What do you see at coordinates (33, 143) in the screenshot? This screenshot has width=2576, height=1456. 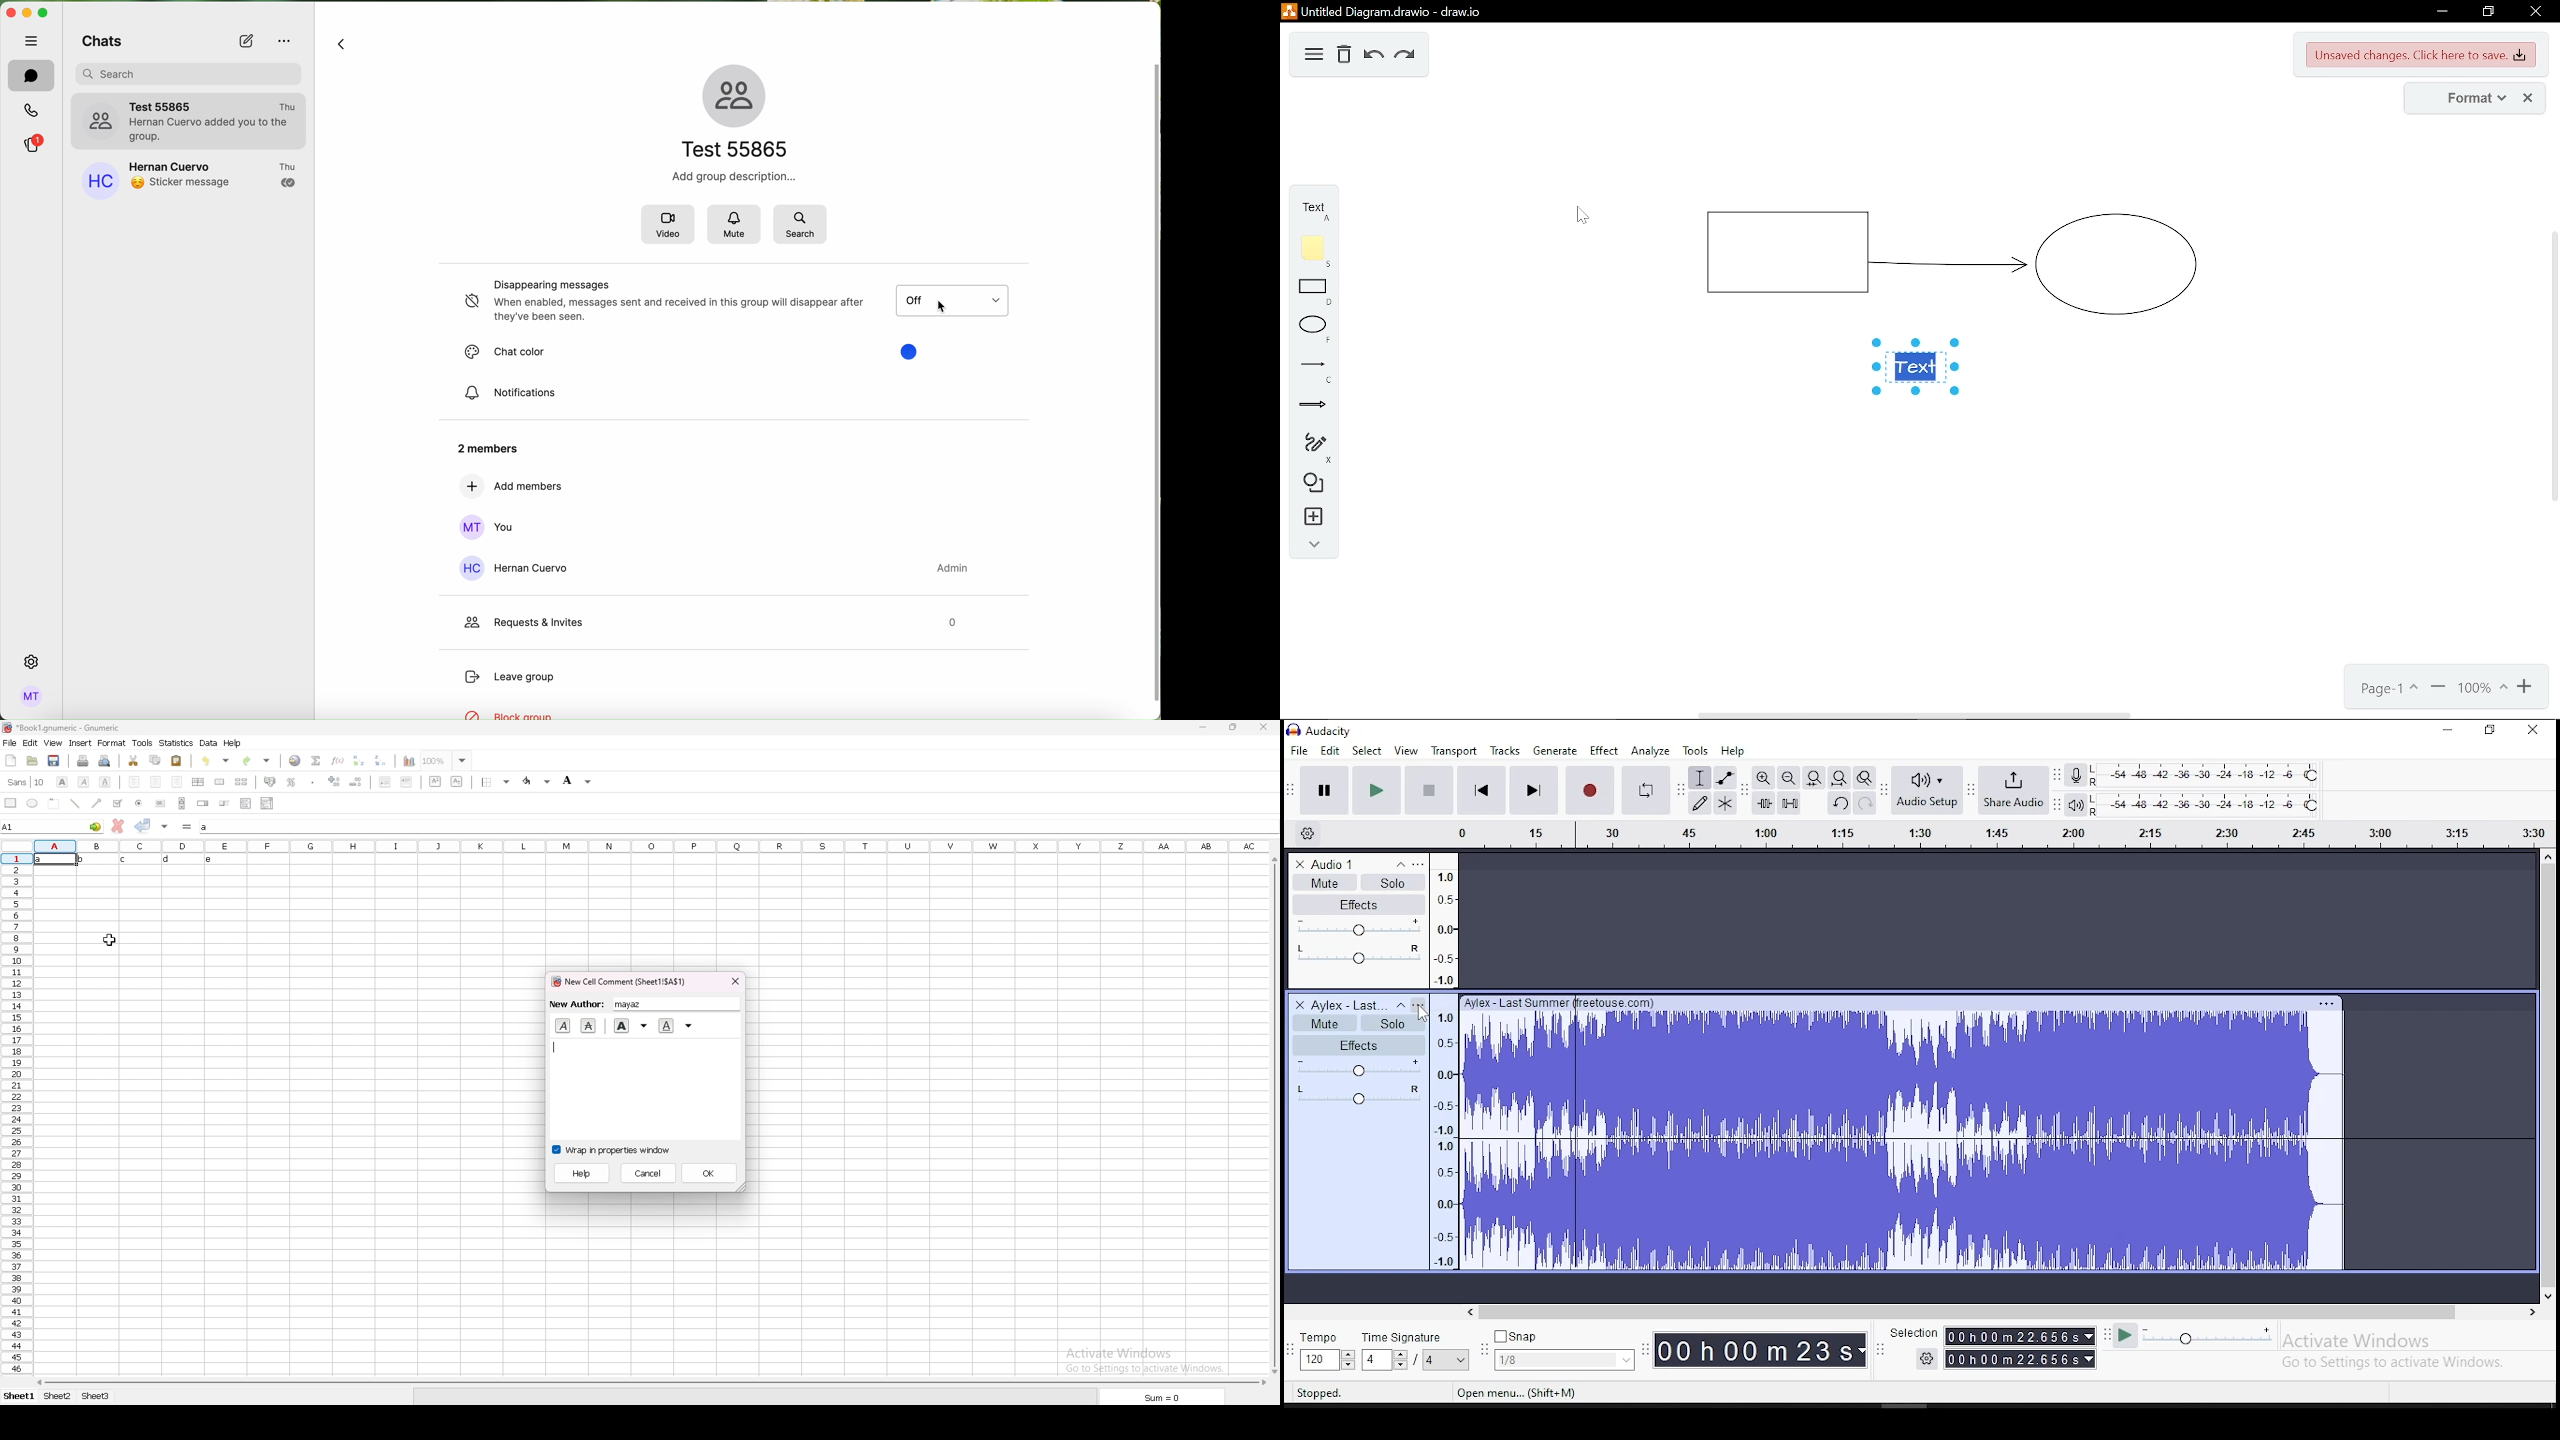 I see `stories` at bounding box center [33, 143].